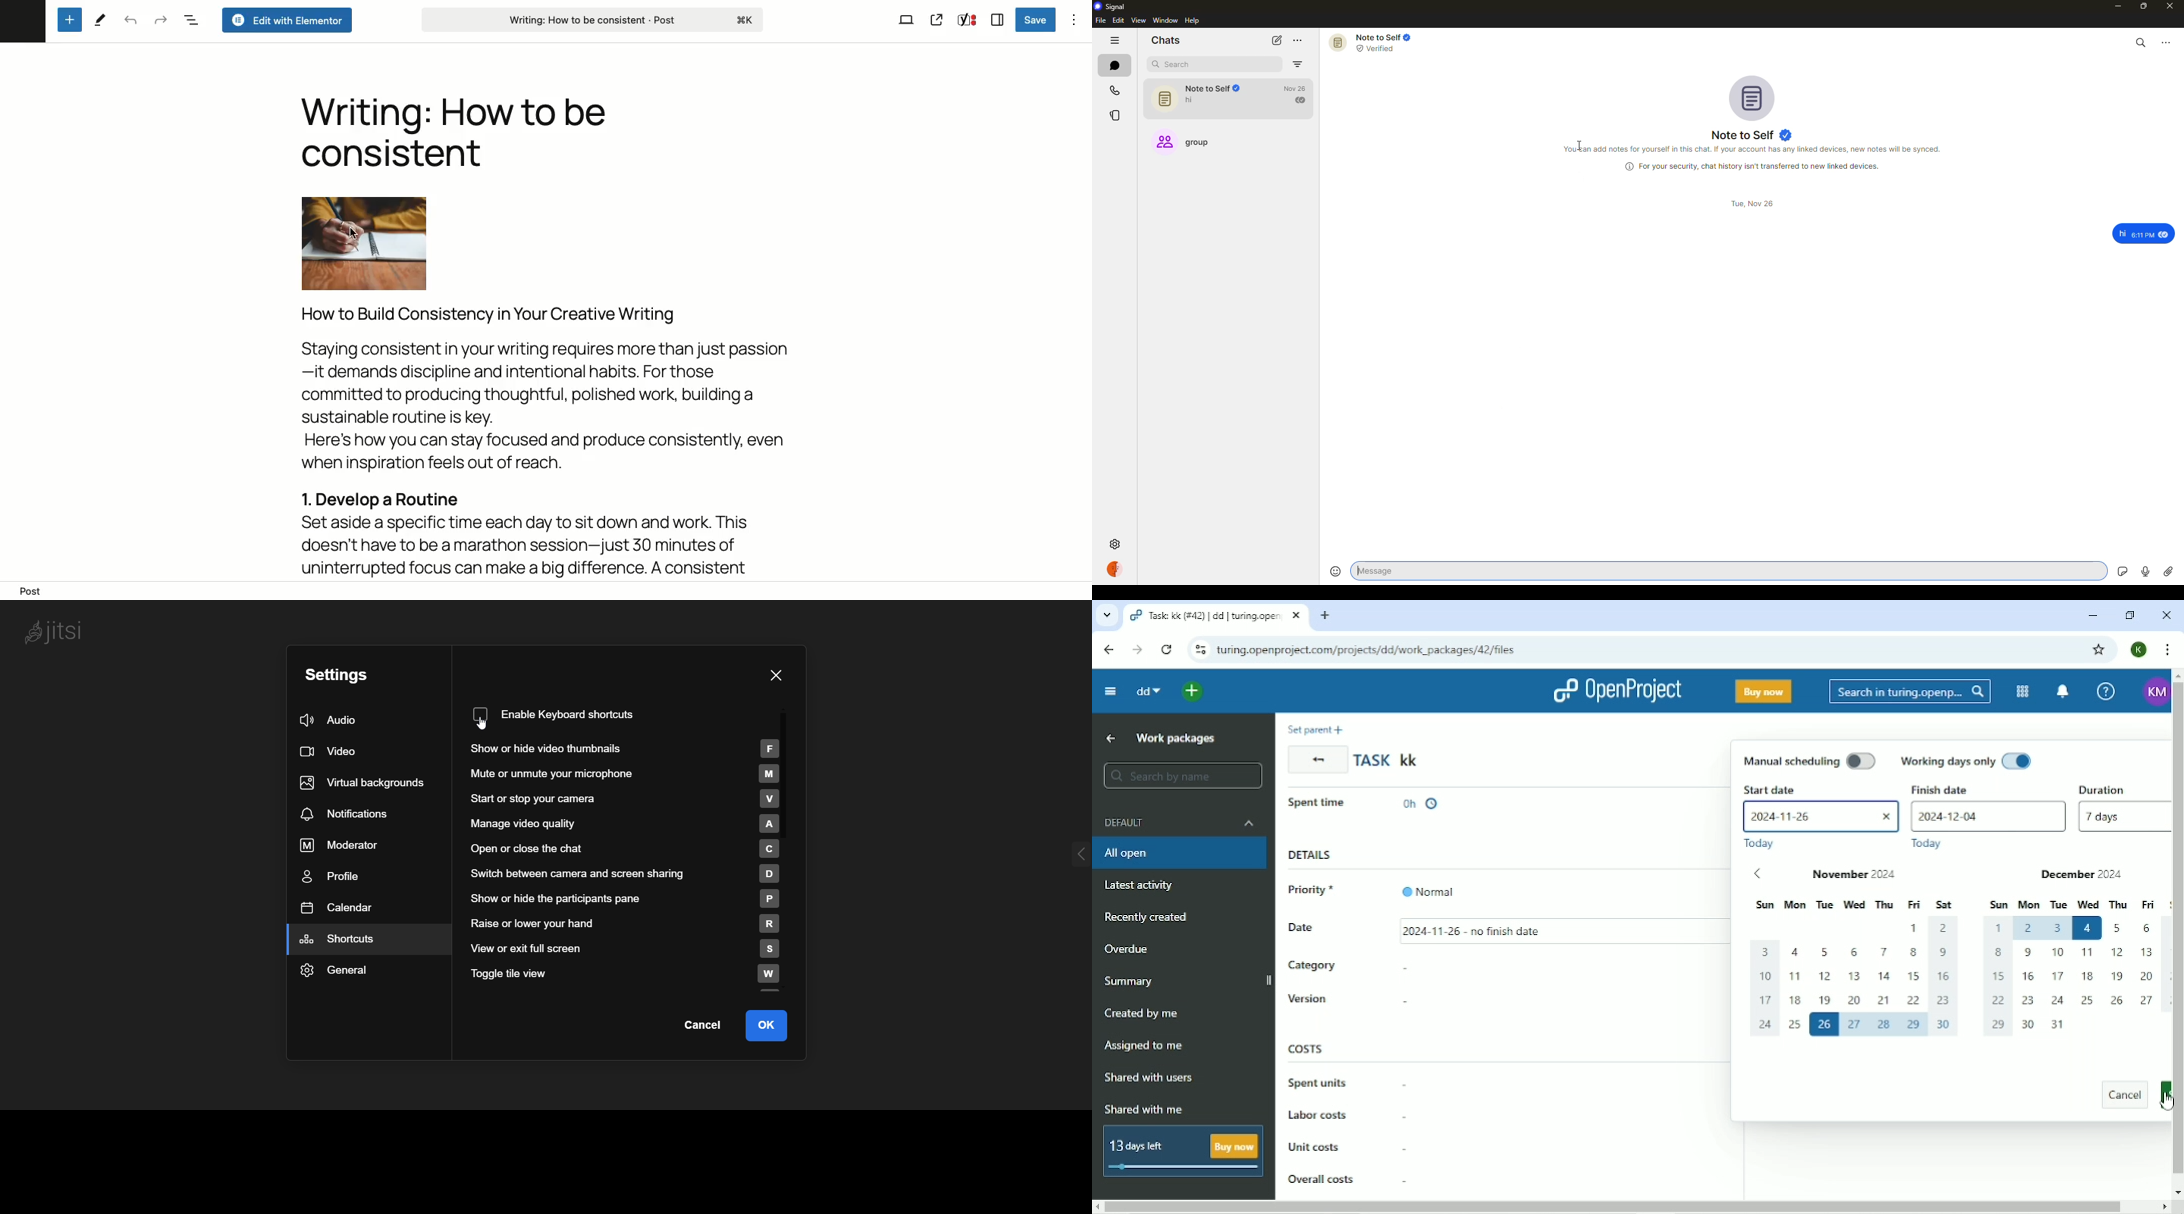 The image size is (2184, 1232). What do you see at coordinates (2170, 7) in the screenshot?
I see `close` at bounding box center [2170, 7].